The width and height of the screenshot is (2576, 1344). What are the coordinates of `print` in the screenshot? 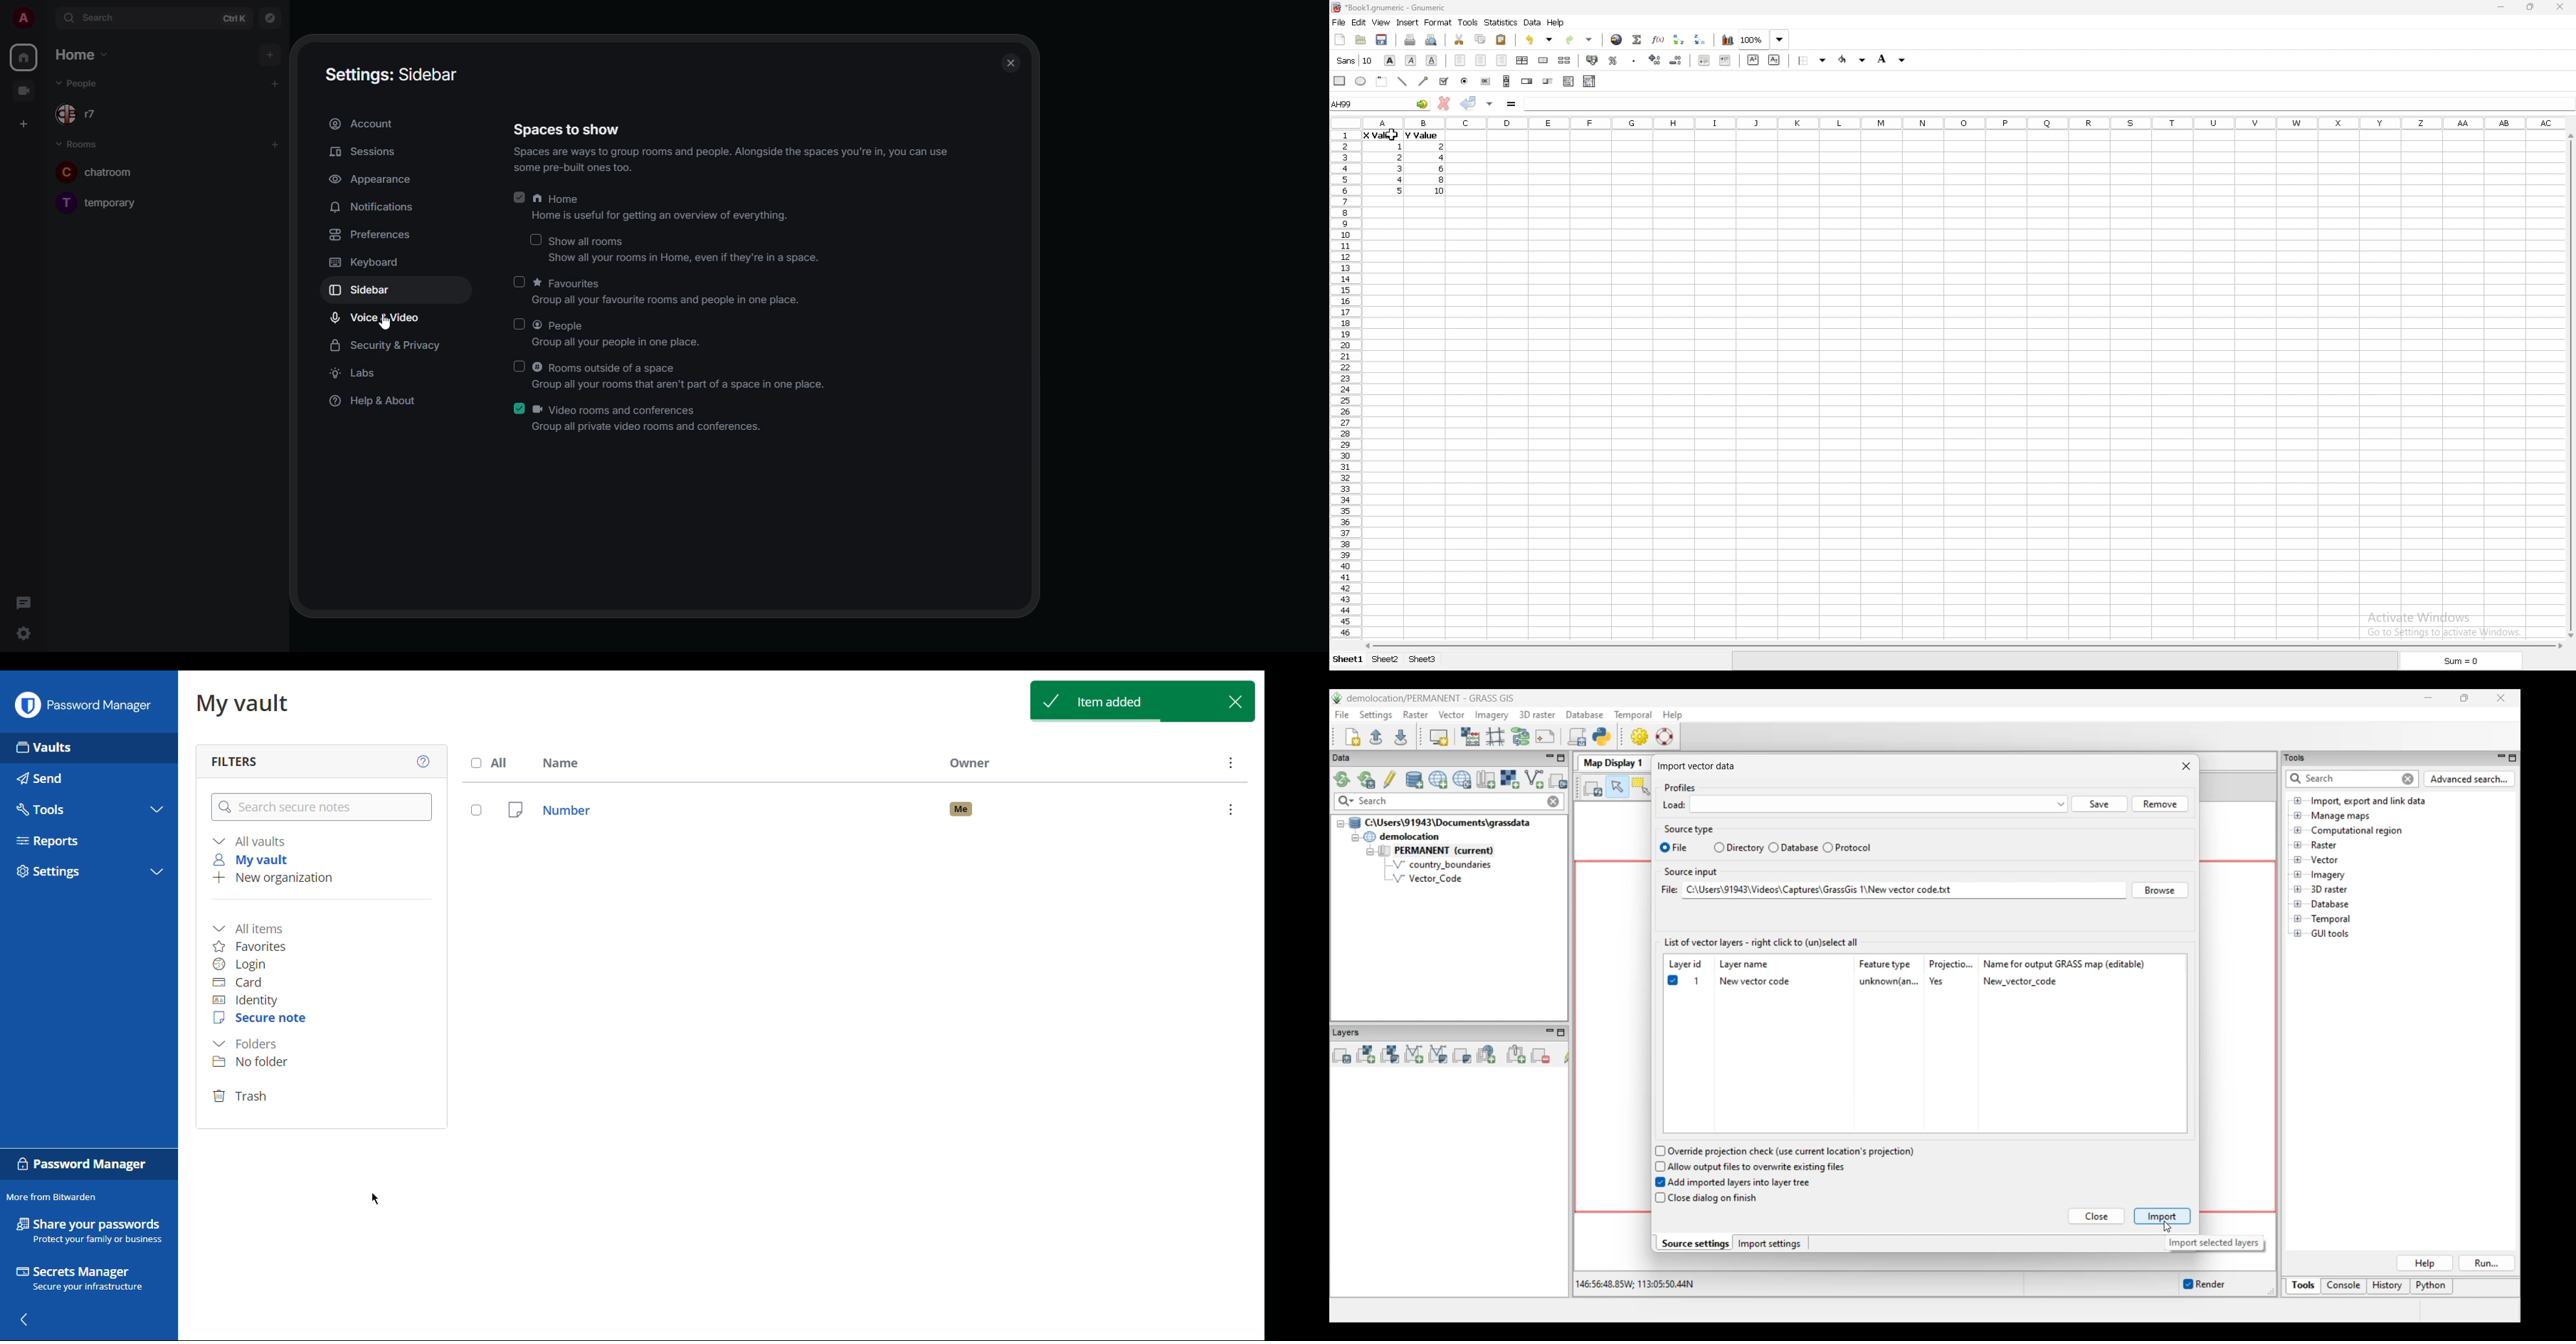 It's located at (1410, 40).